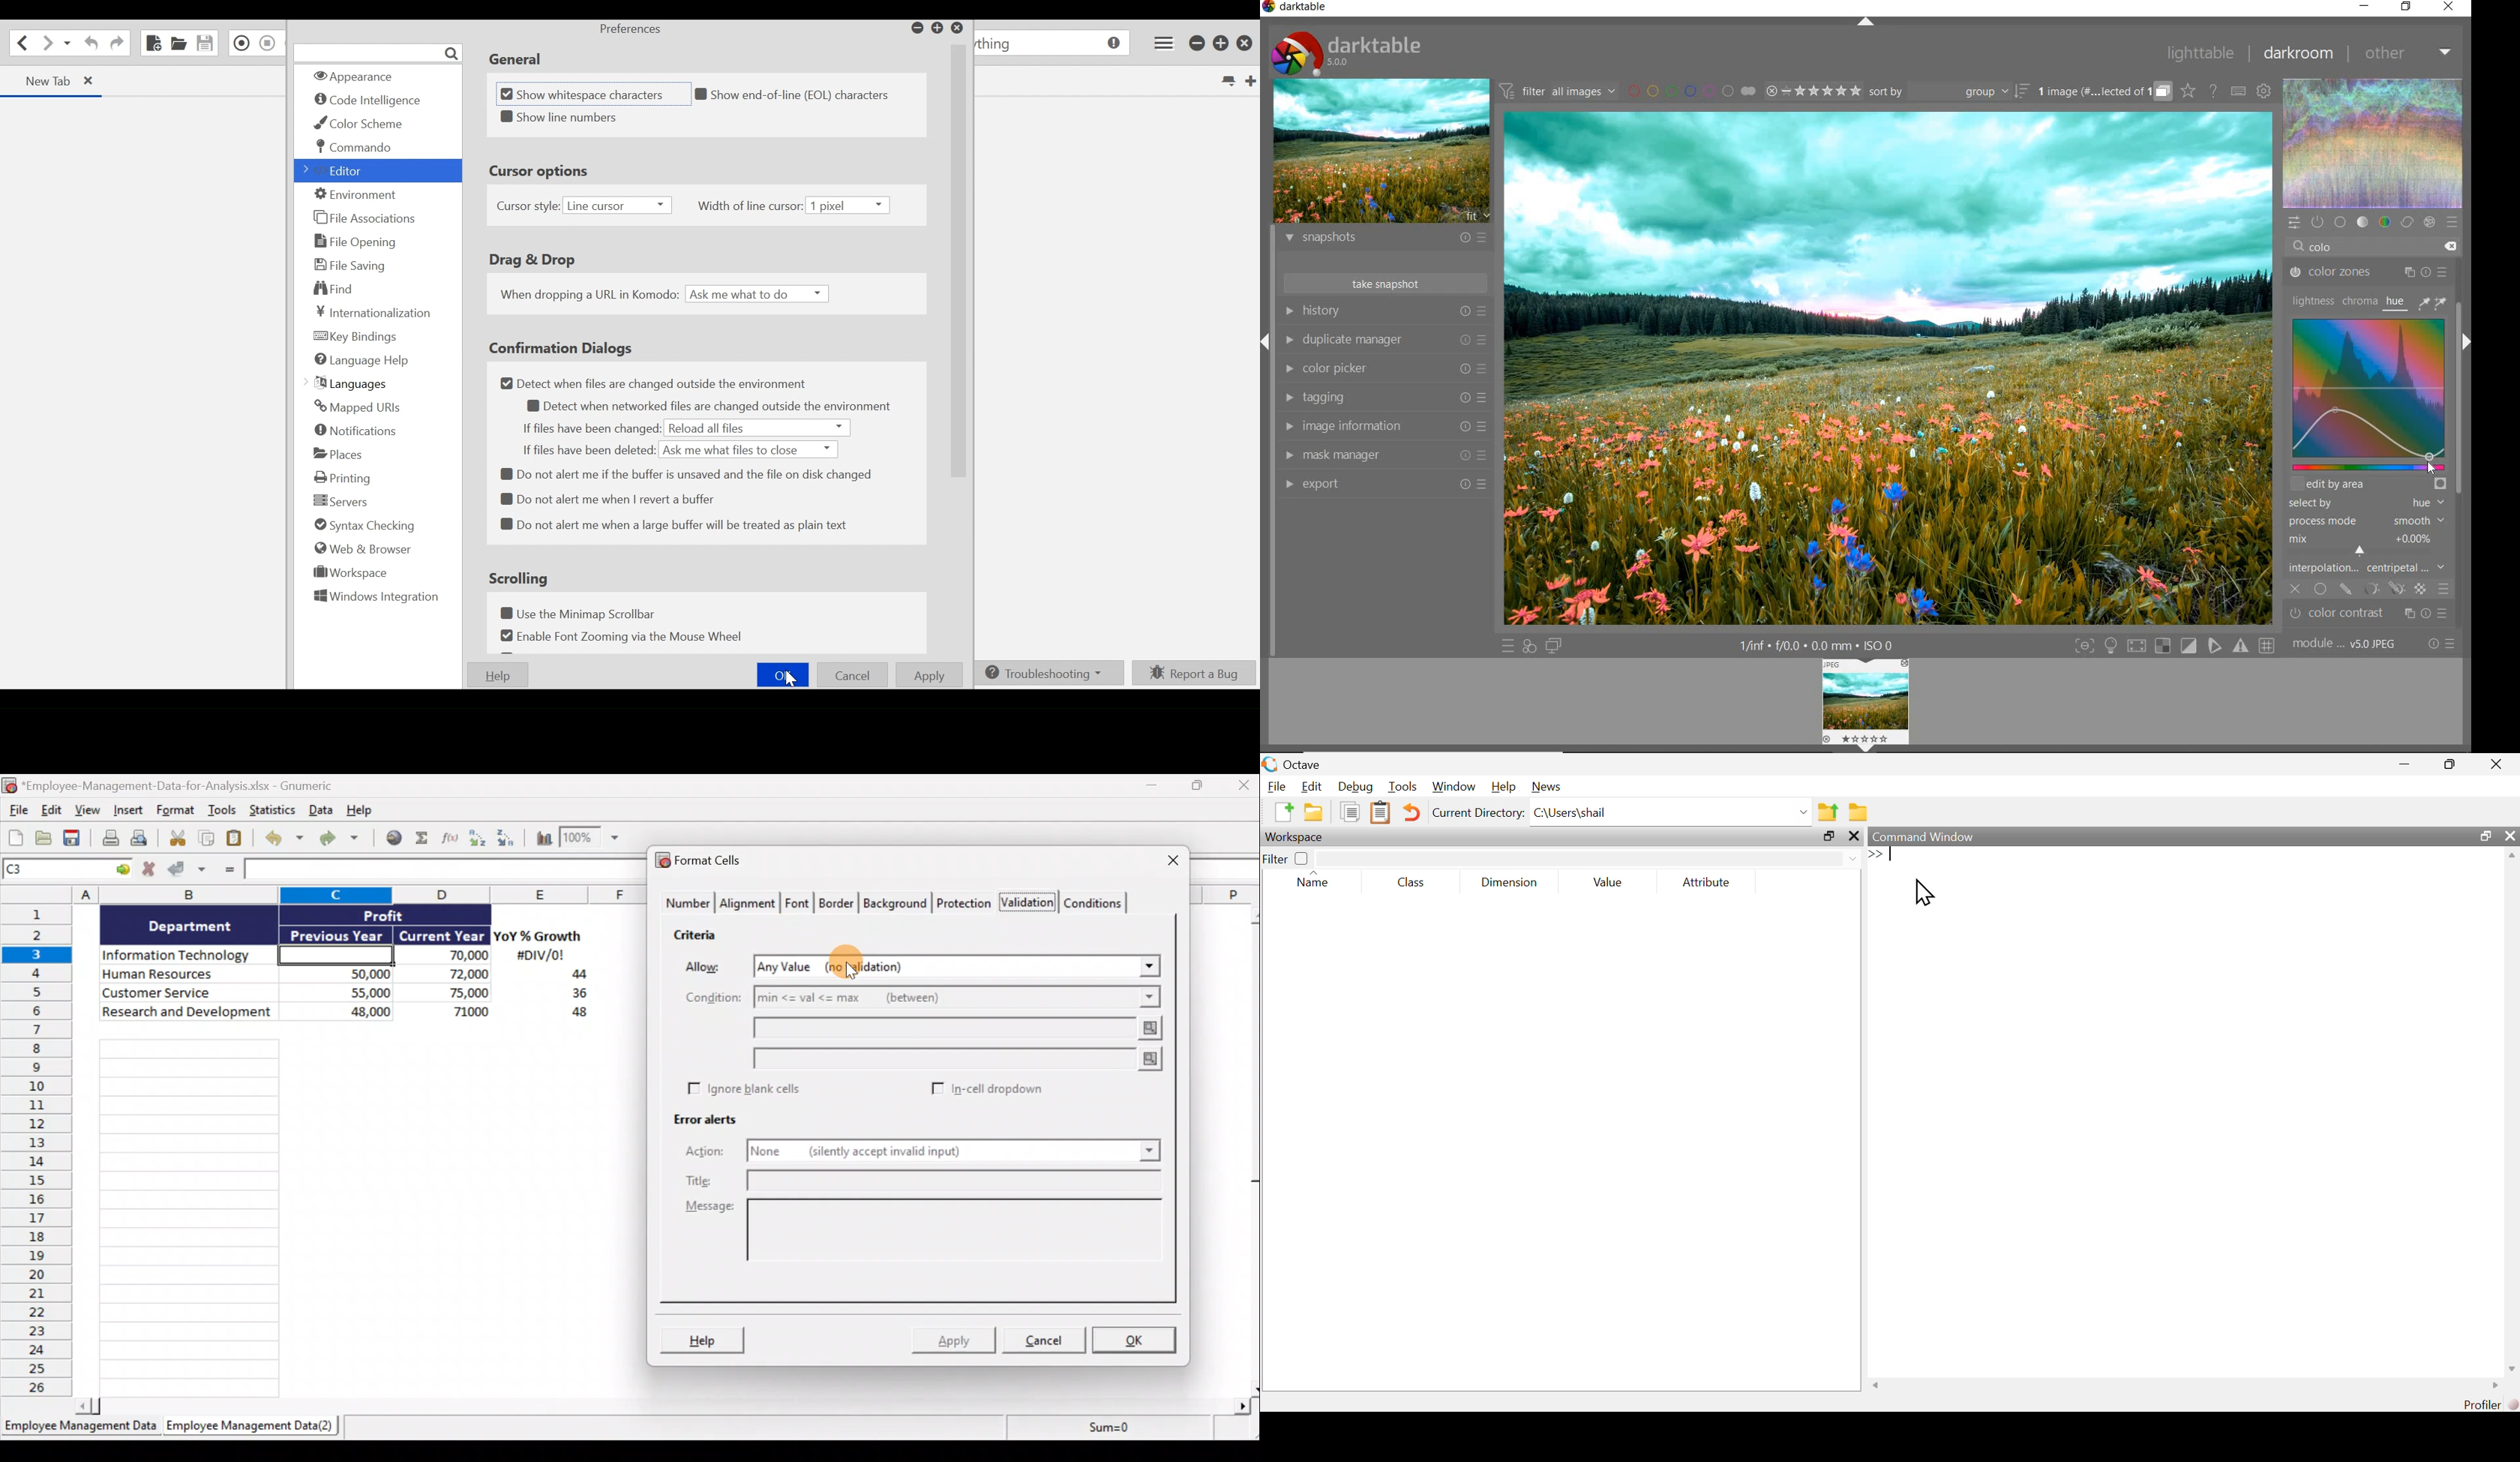 This screenshot has width=2520, height=1484. Describe the element at coordinates (2492, 1385) in the screenshot. I see `Scrollbar right` at that location.